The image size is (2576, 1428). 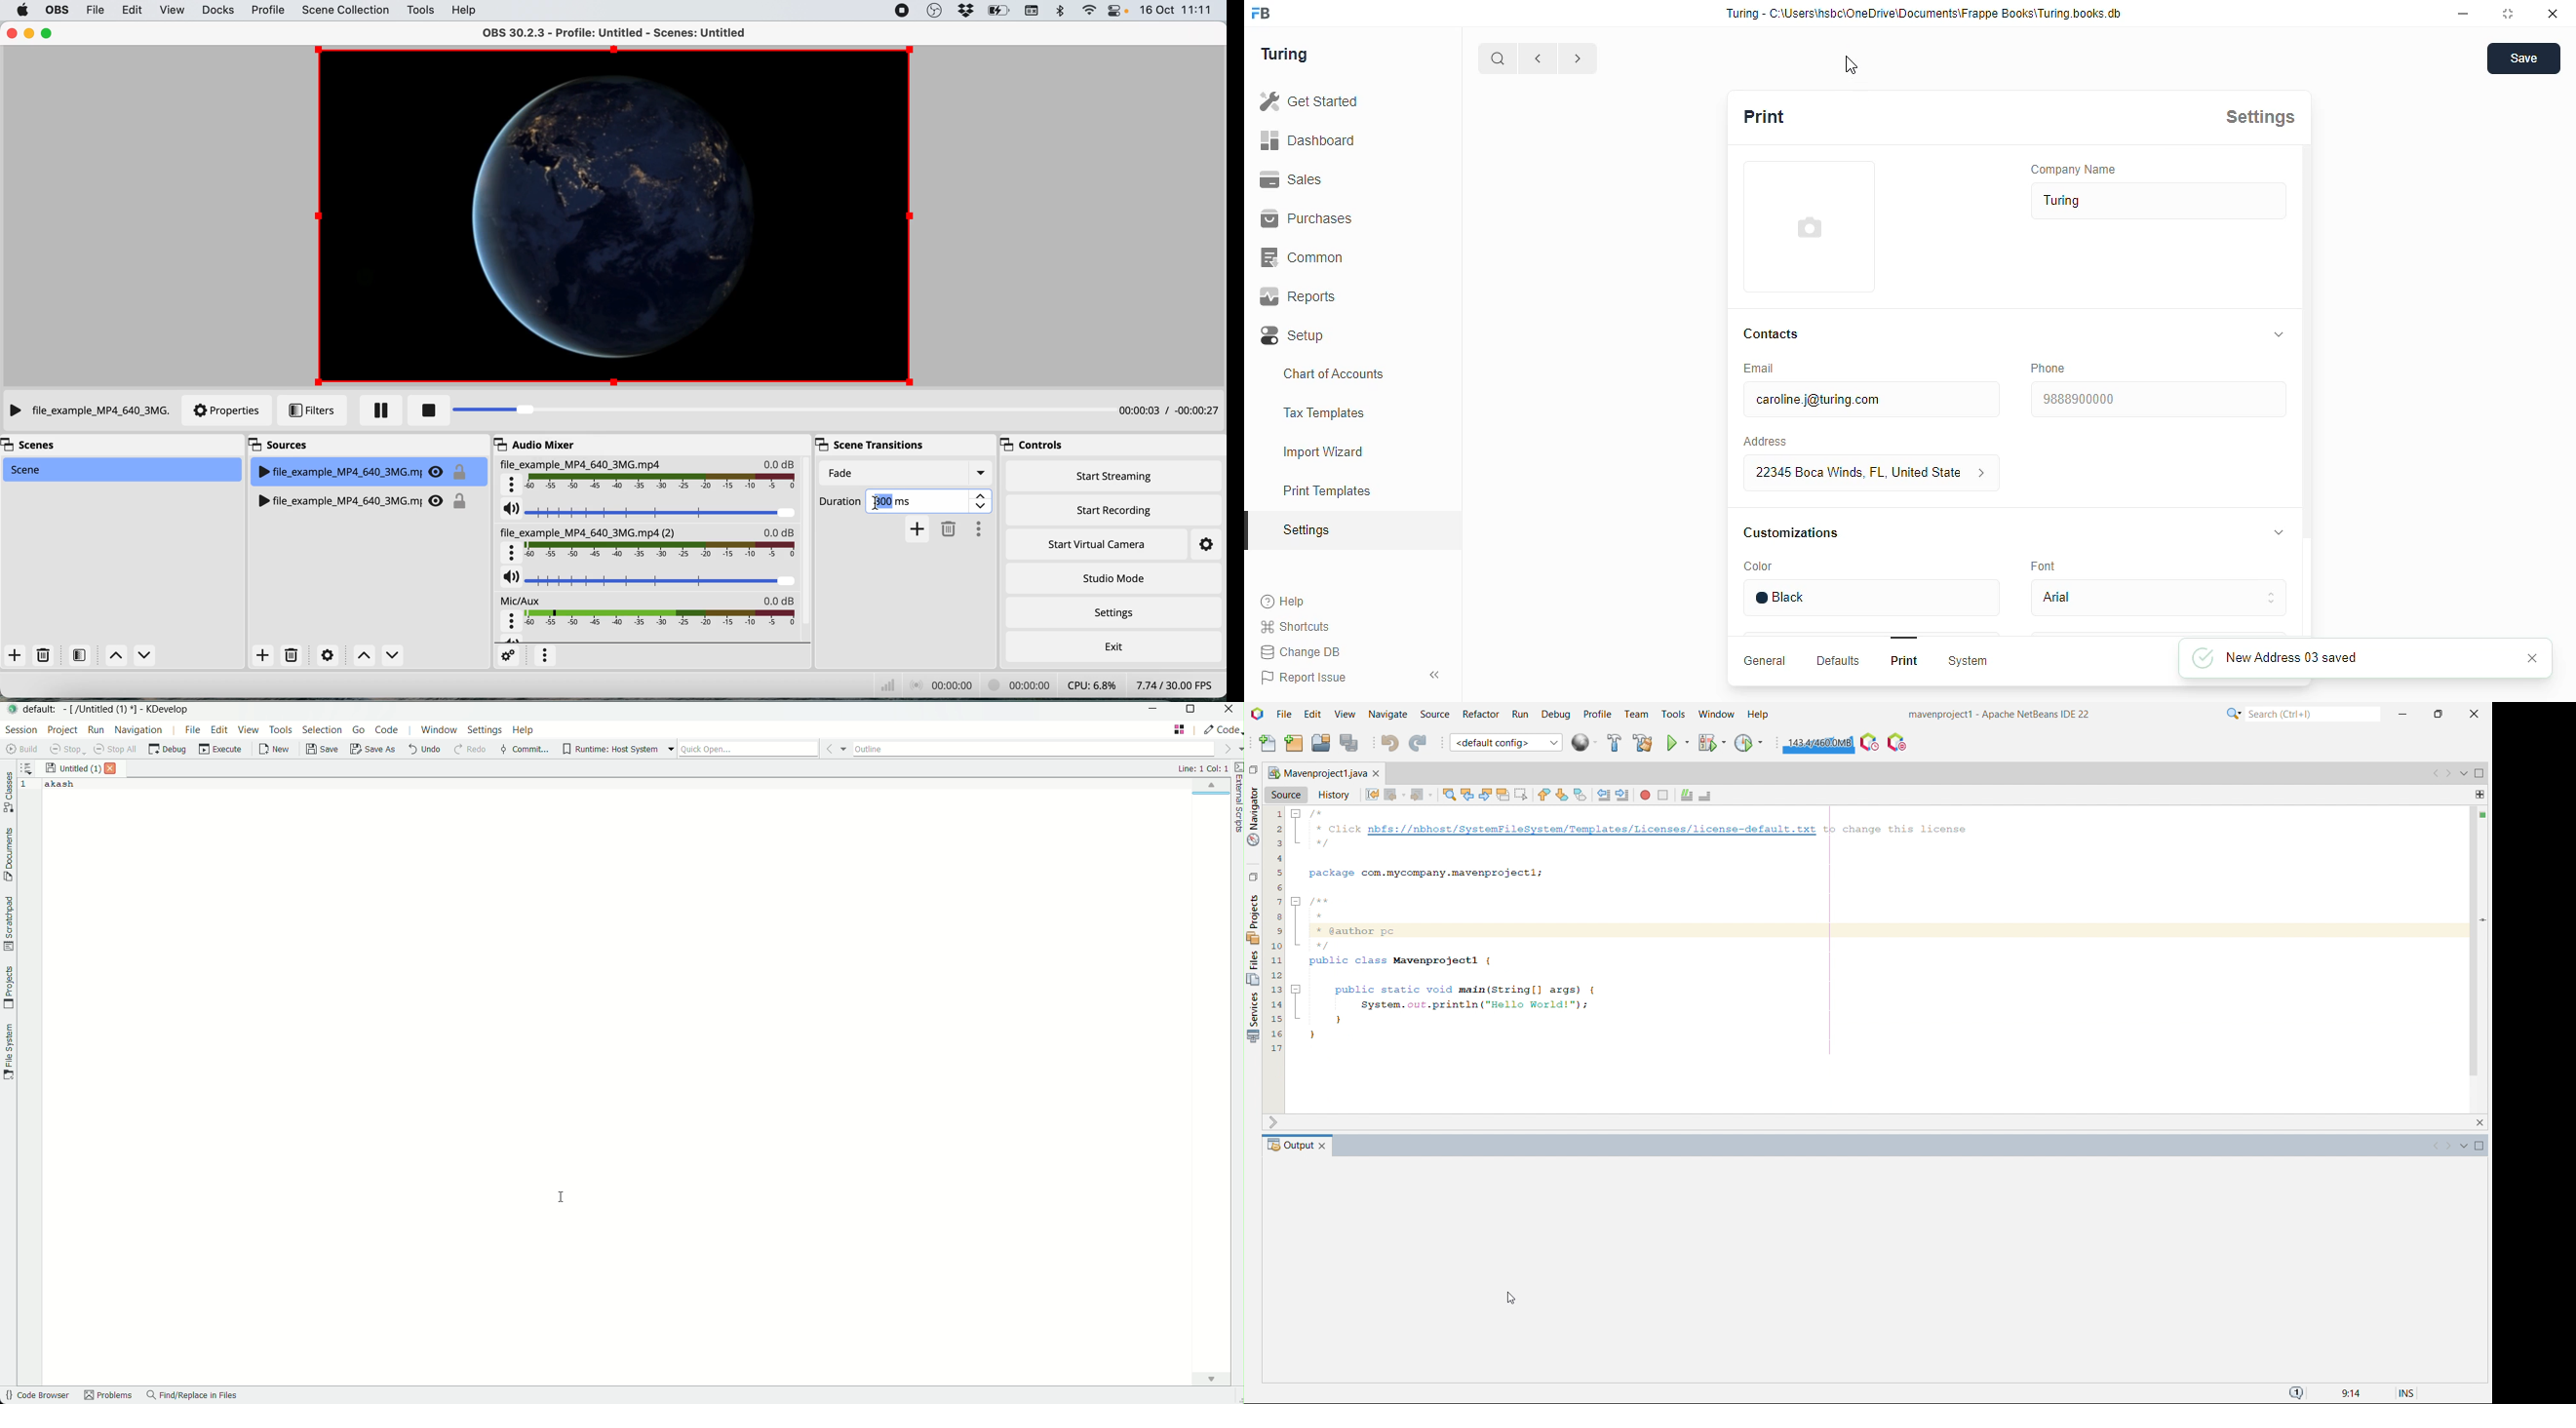 I want to click on search, so click(x=1498, y=58).